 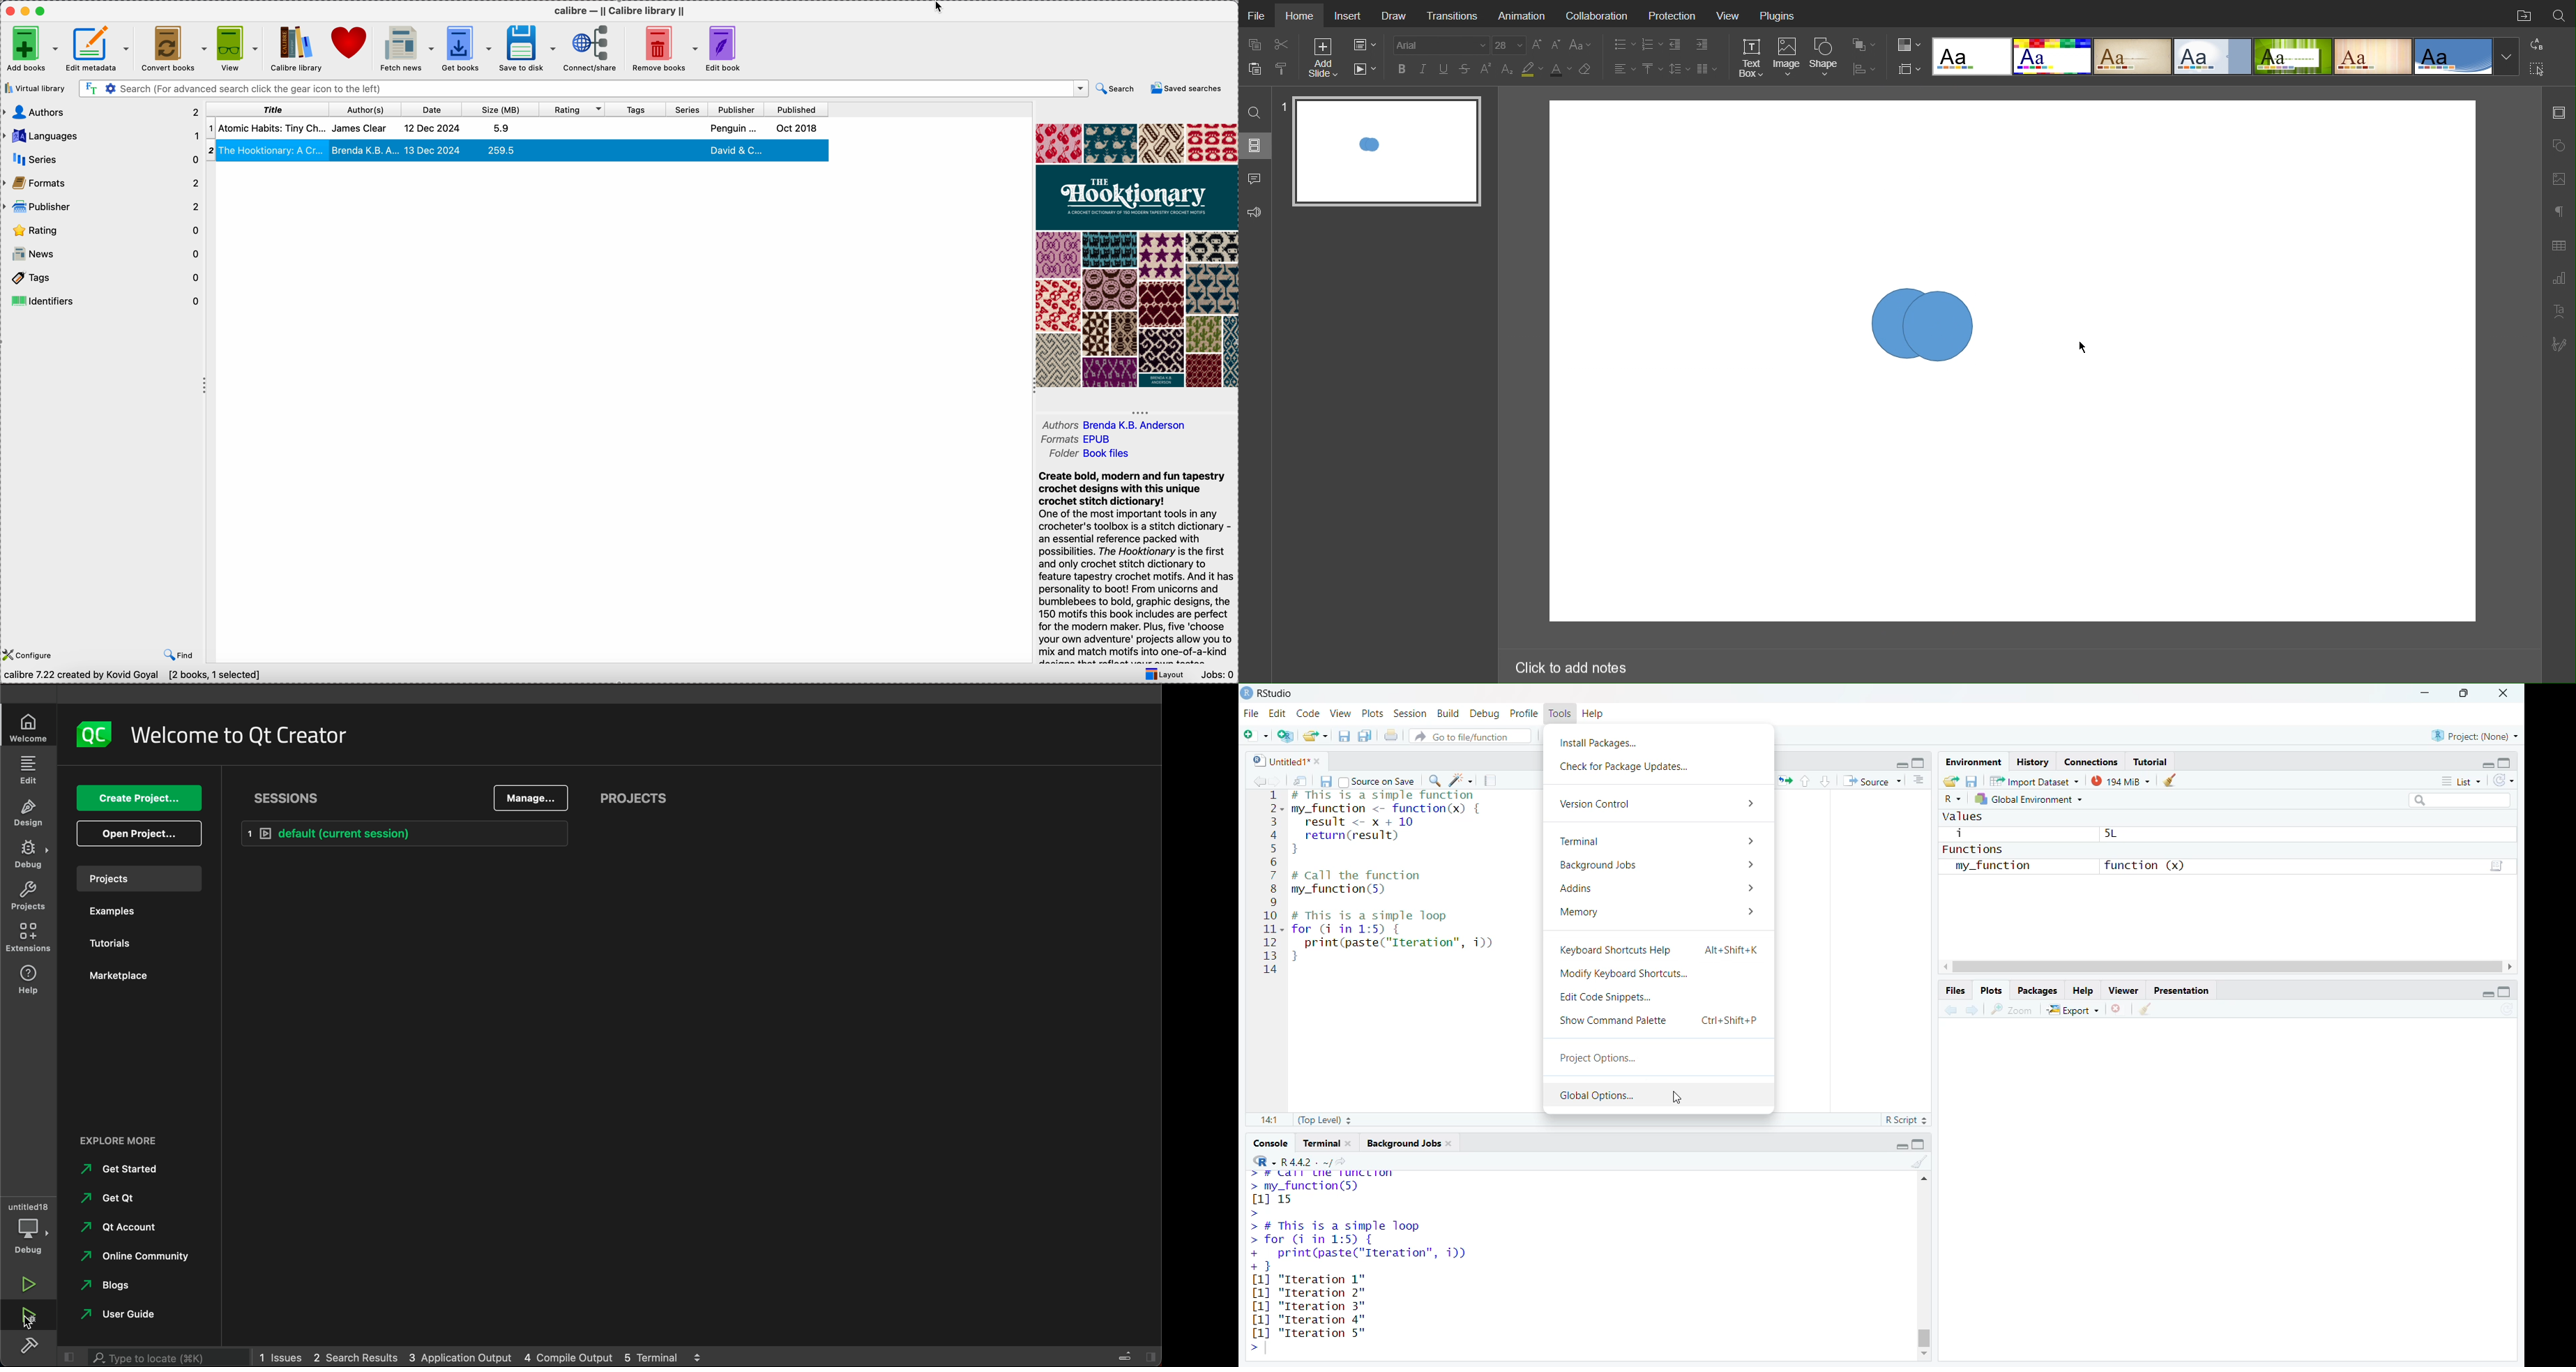 I want to click on move down, so click(x=1923, y=1356).